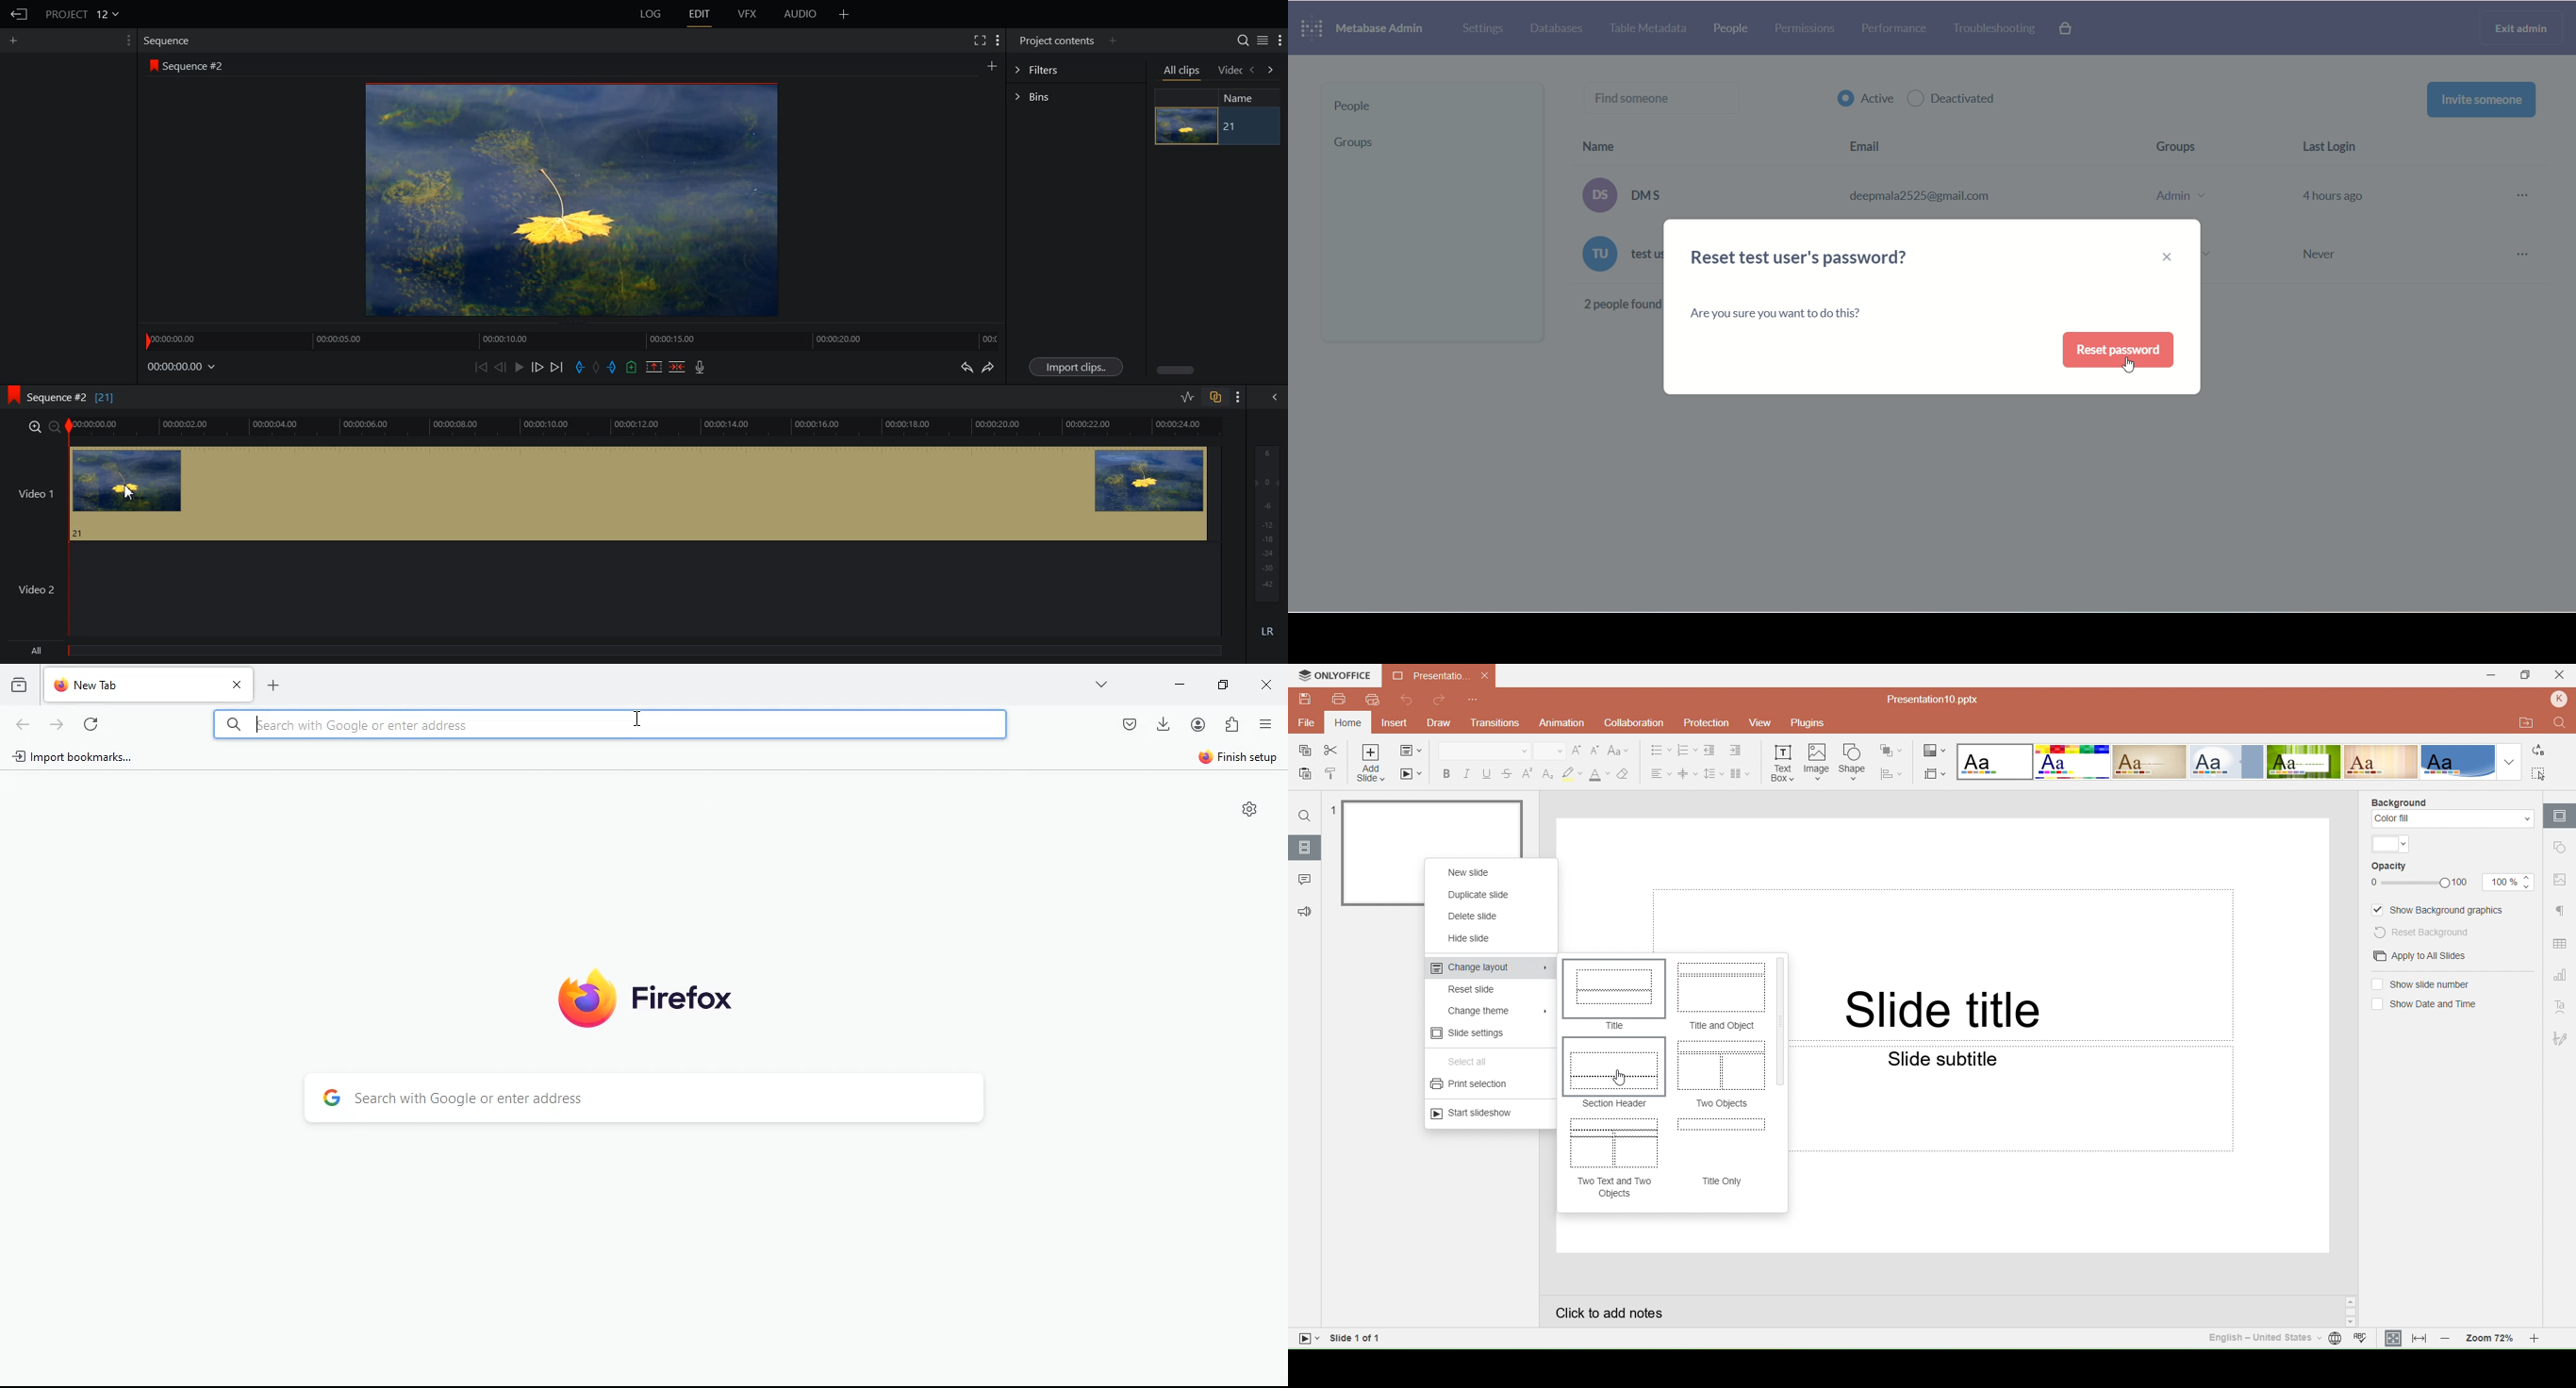 The image size is (2576, 1400). I want to click on Move Backward, so click(482, 366).